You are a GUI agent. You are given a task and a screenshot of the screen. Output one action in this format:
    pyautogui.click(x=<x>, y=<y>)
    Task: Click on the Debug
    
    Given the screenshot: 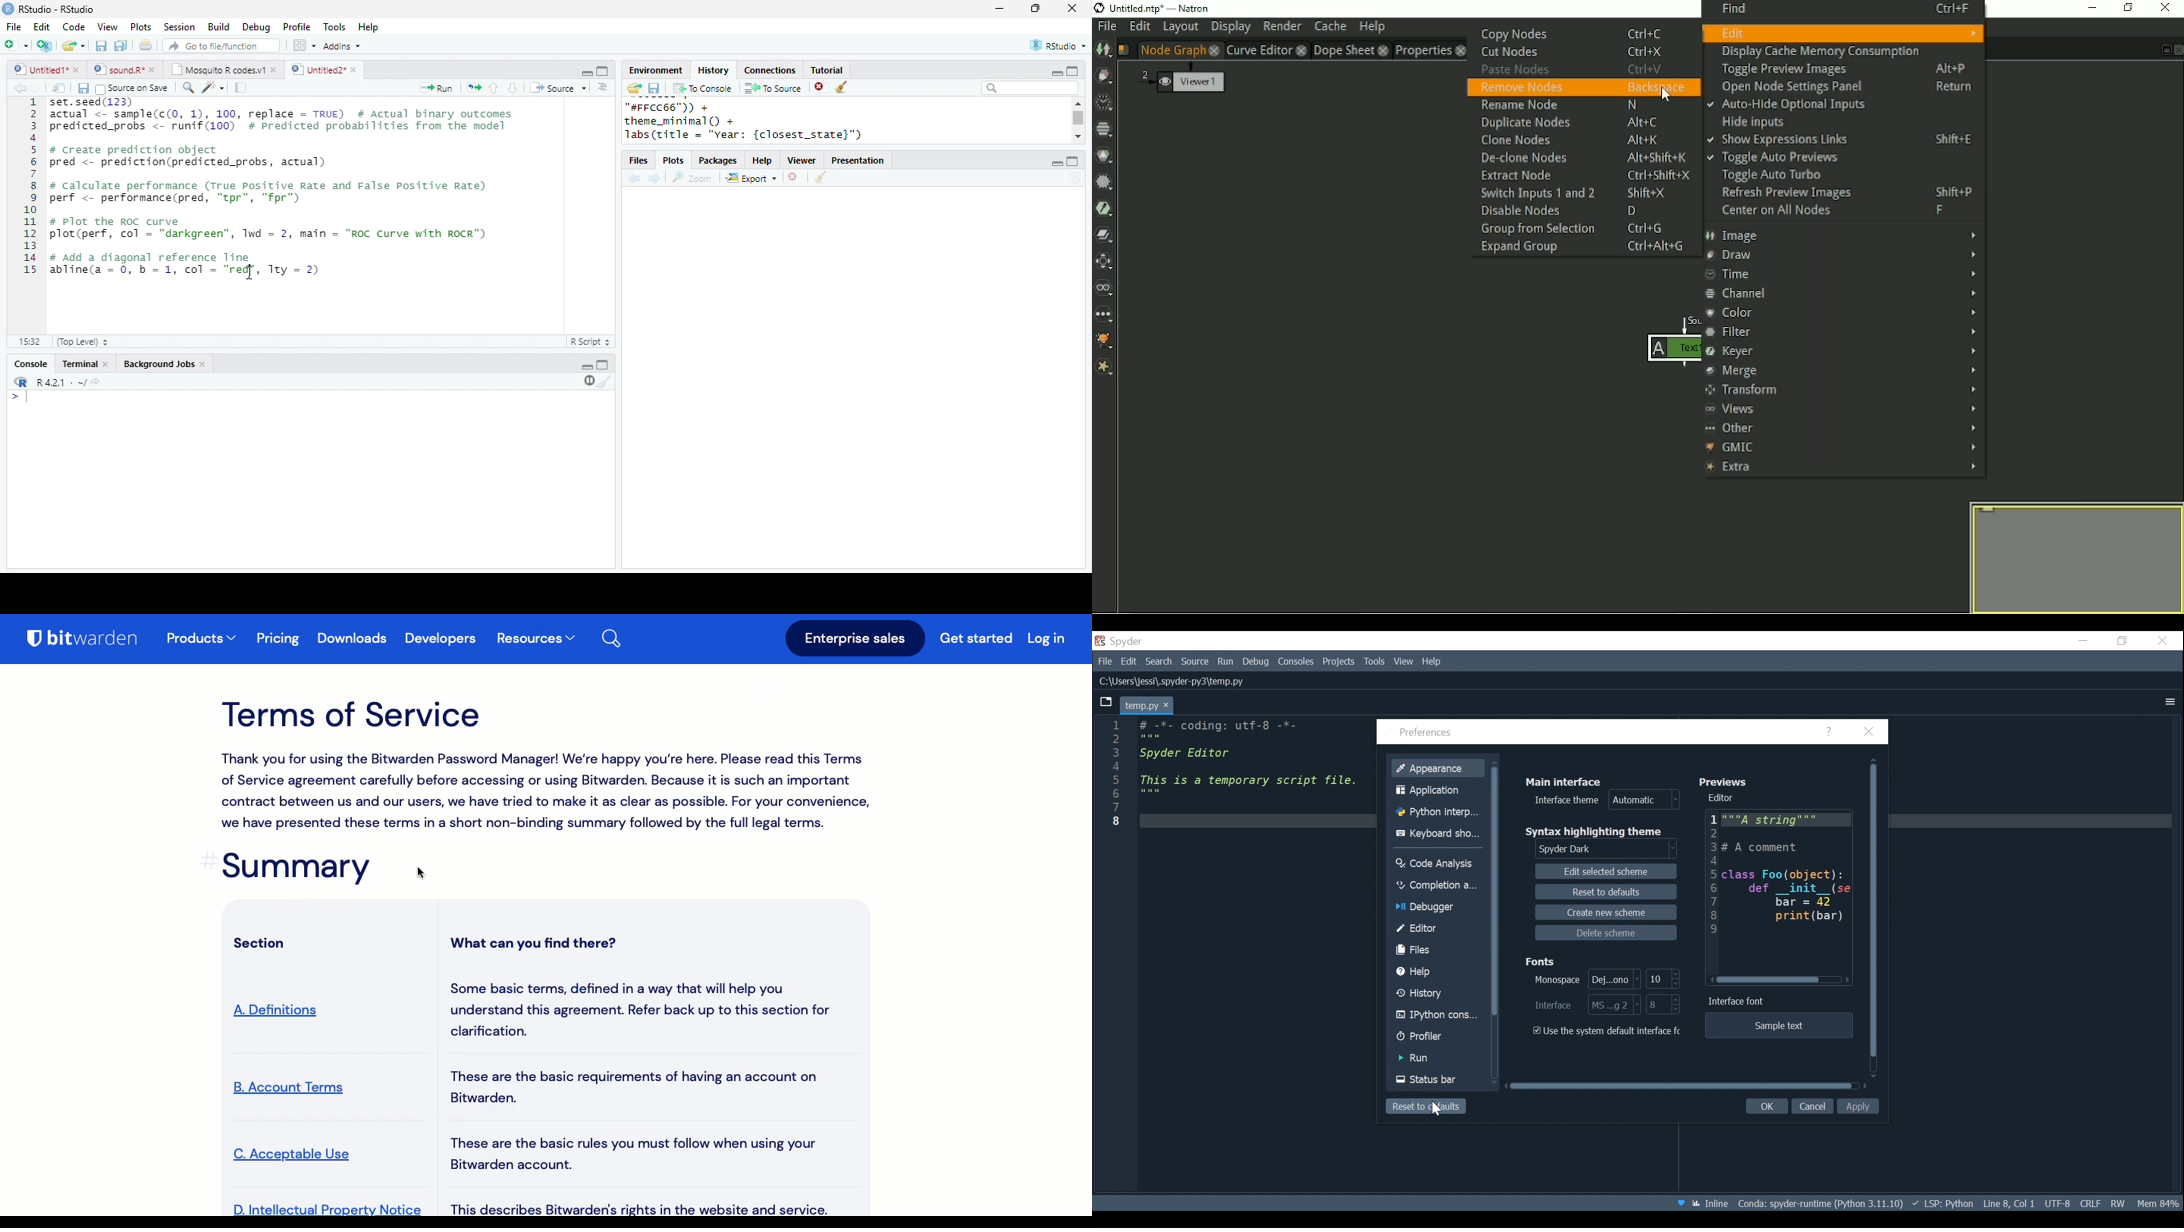 What is the action you would take?
    pyautogui.click(x=258, y=28)
    